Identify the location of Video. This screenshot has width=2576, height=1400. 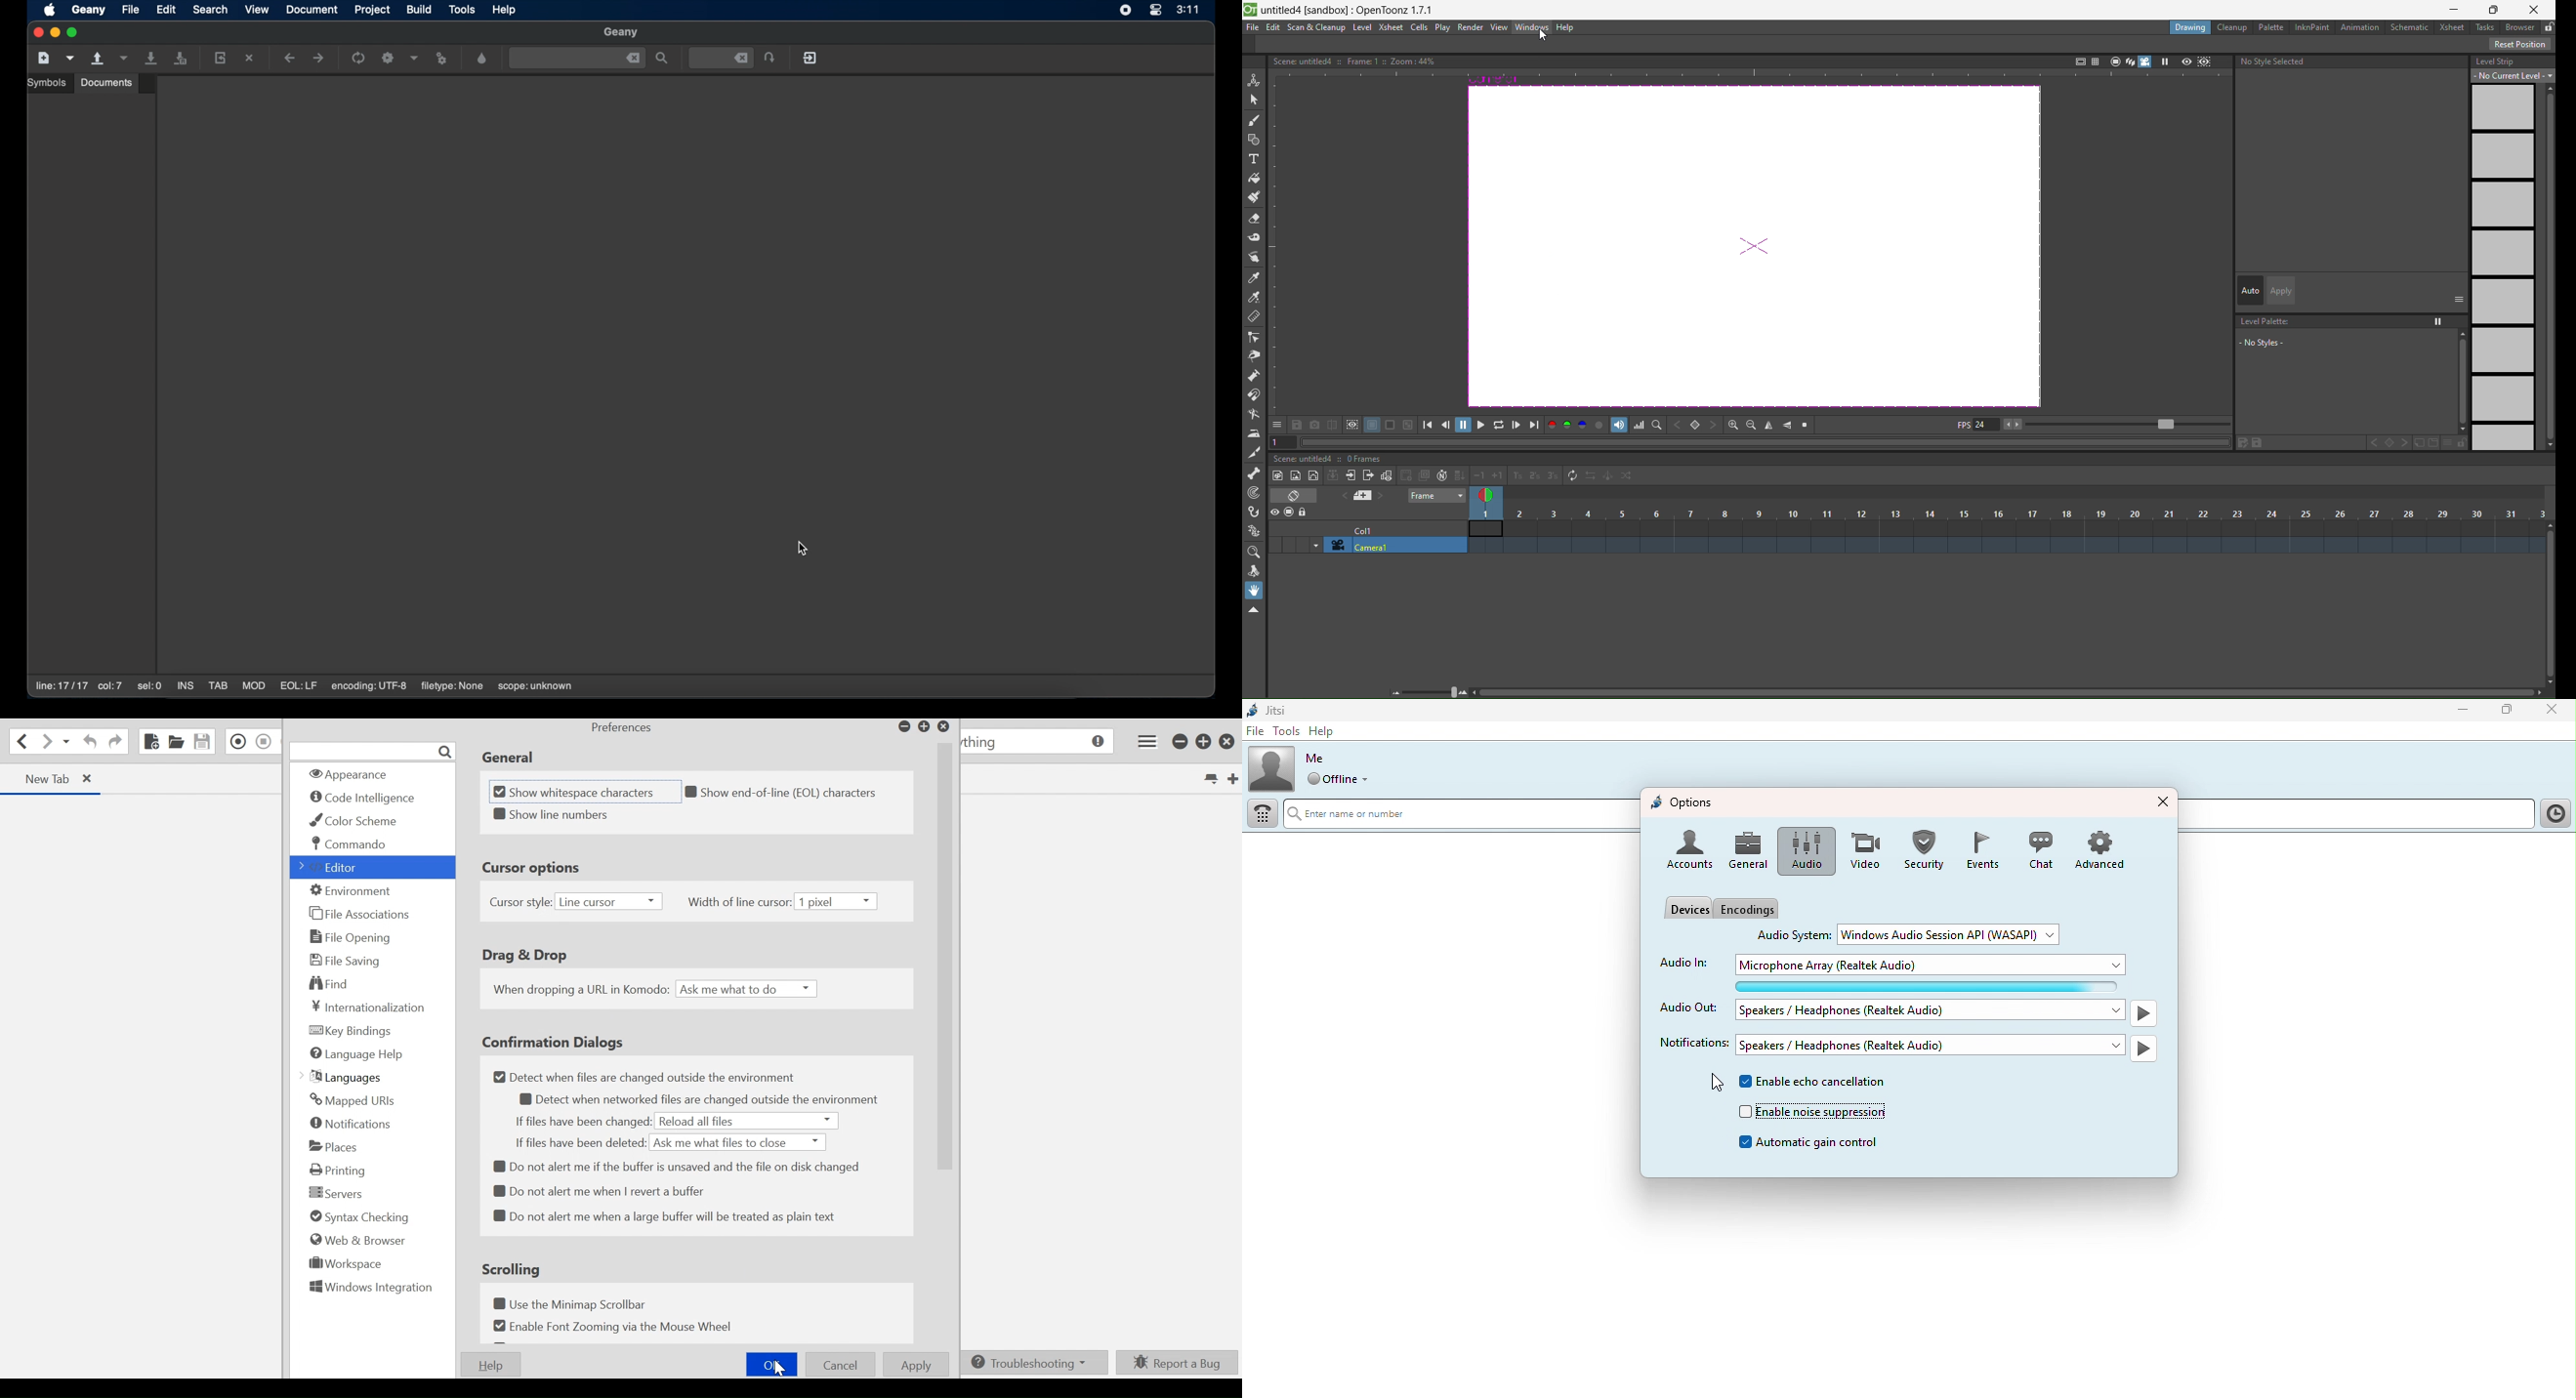
(1861, 851).